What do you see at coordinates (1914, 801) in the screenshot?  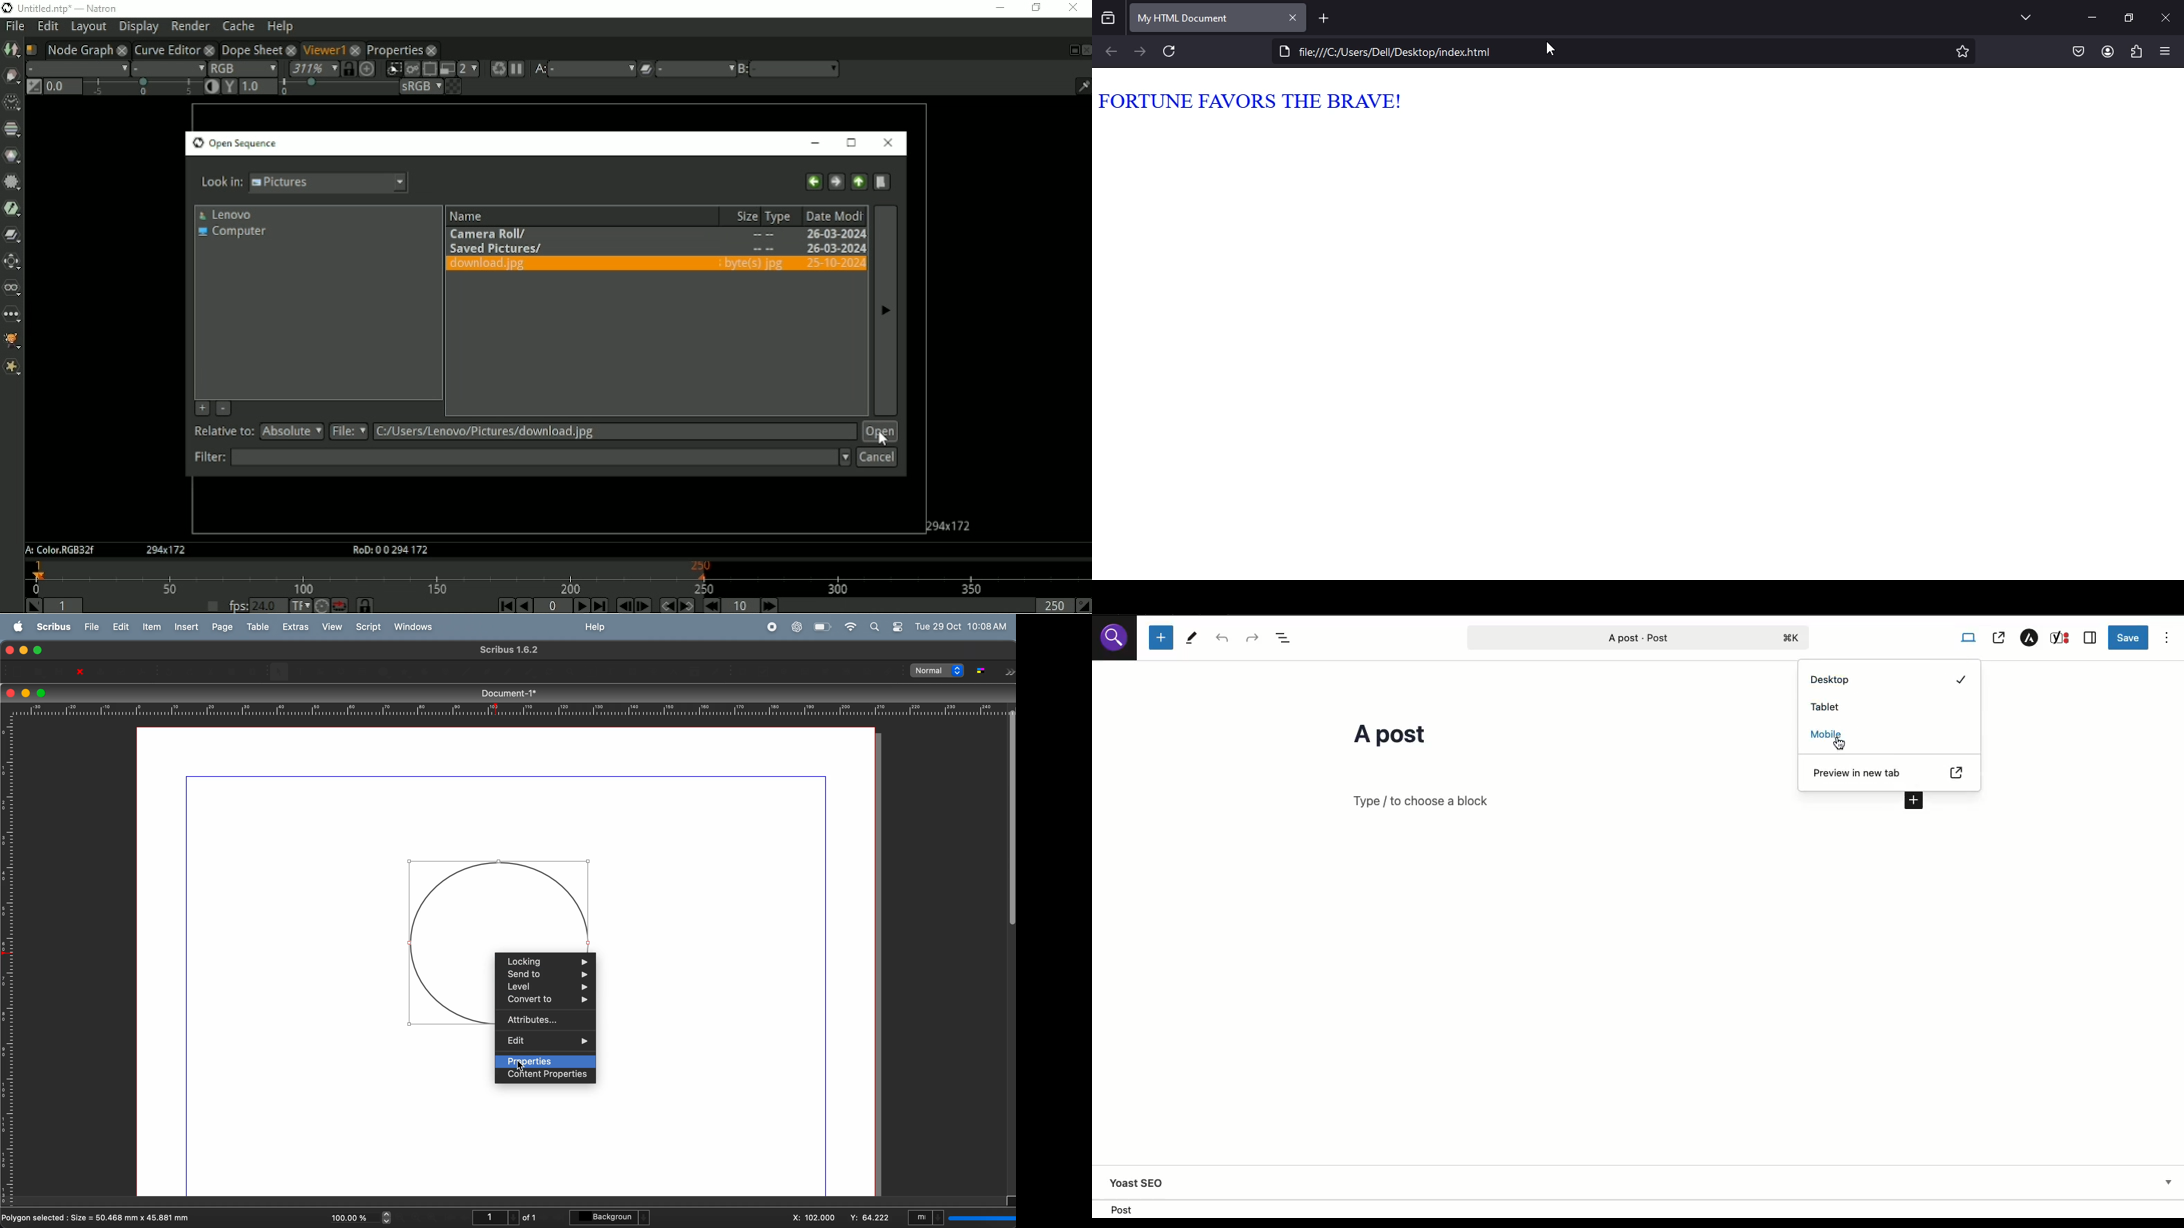 I see `Add new block` at bounding box center [1914, 801].